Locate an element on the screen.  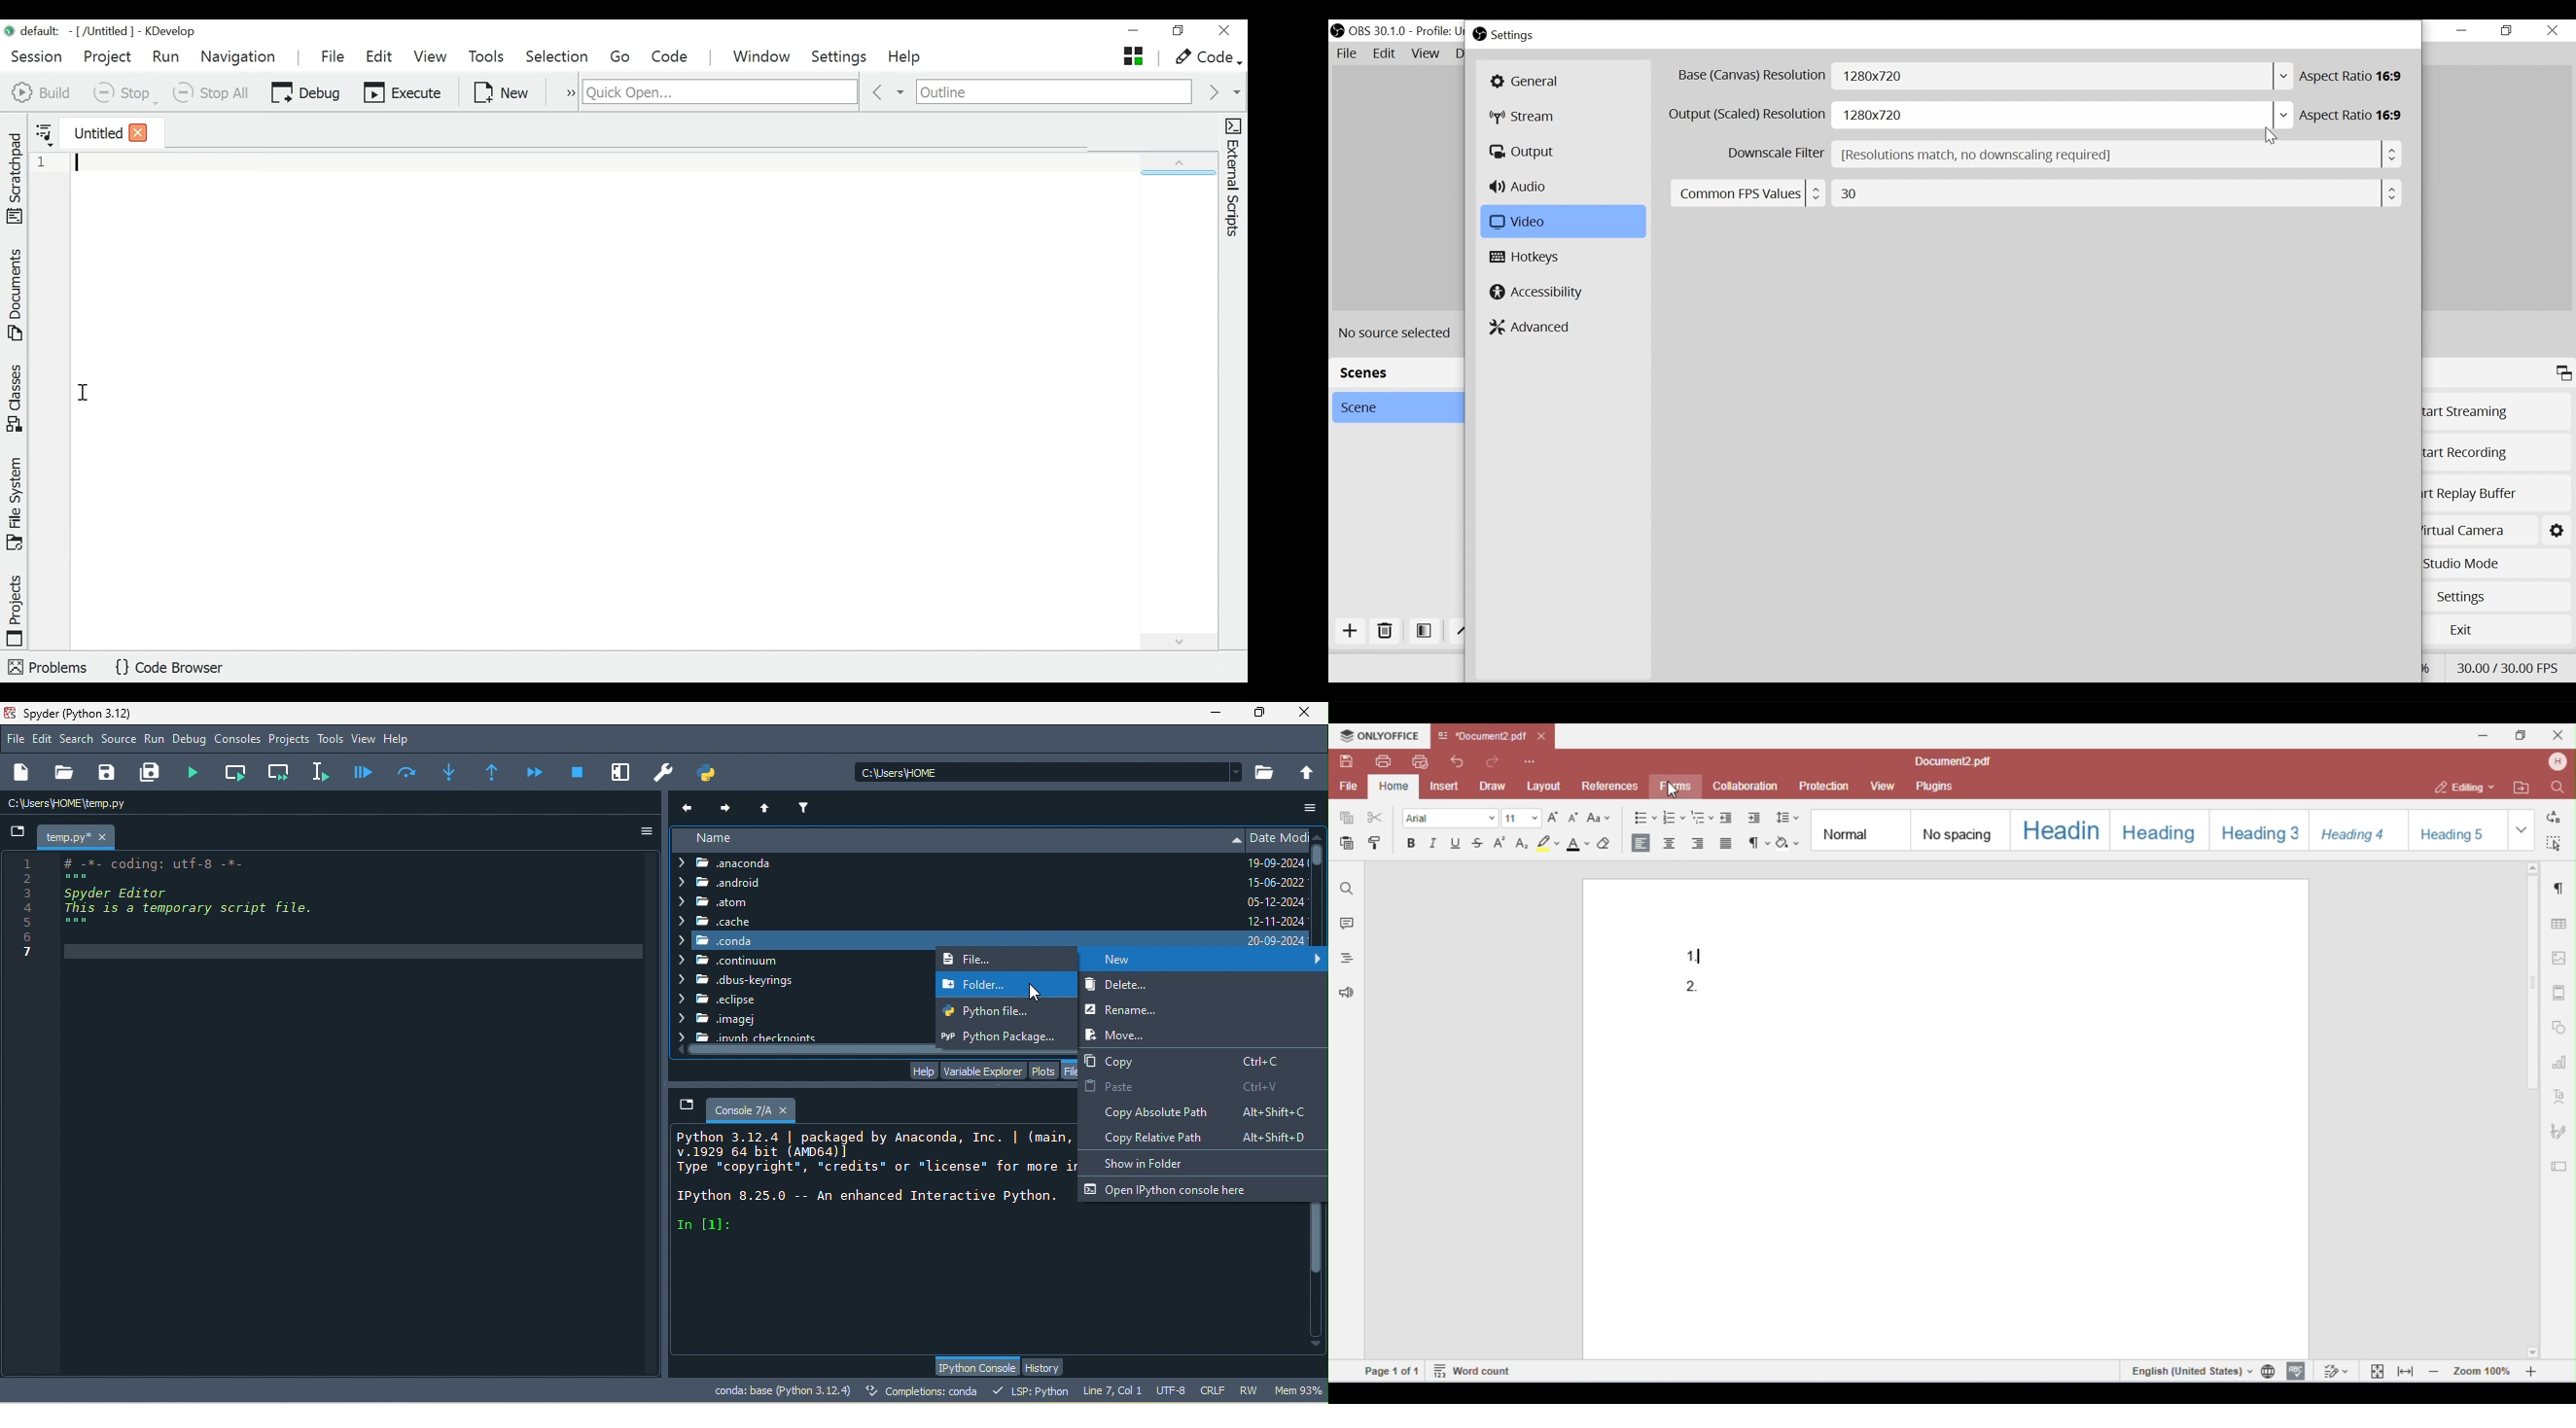
copy absolute path is located at coordinates (1198, 1110).